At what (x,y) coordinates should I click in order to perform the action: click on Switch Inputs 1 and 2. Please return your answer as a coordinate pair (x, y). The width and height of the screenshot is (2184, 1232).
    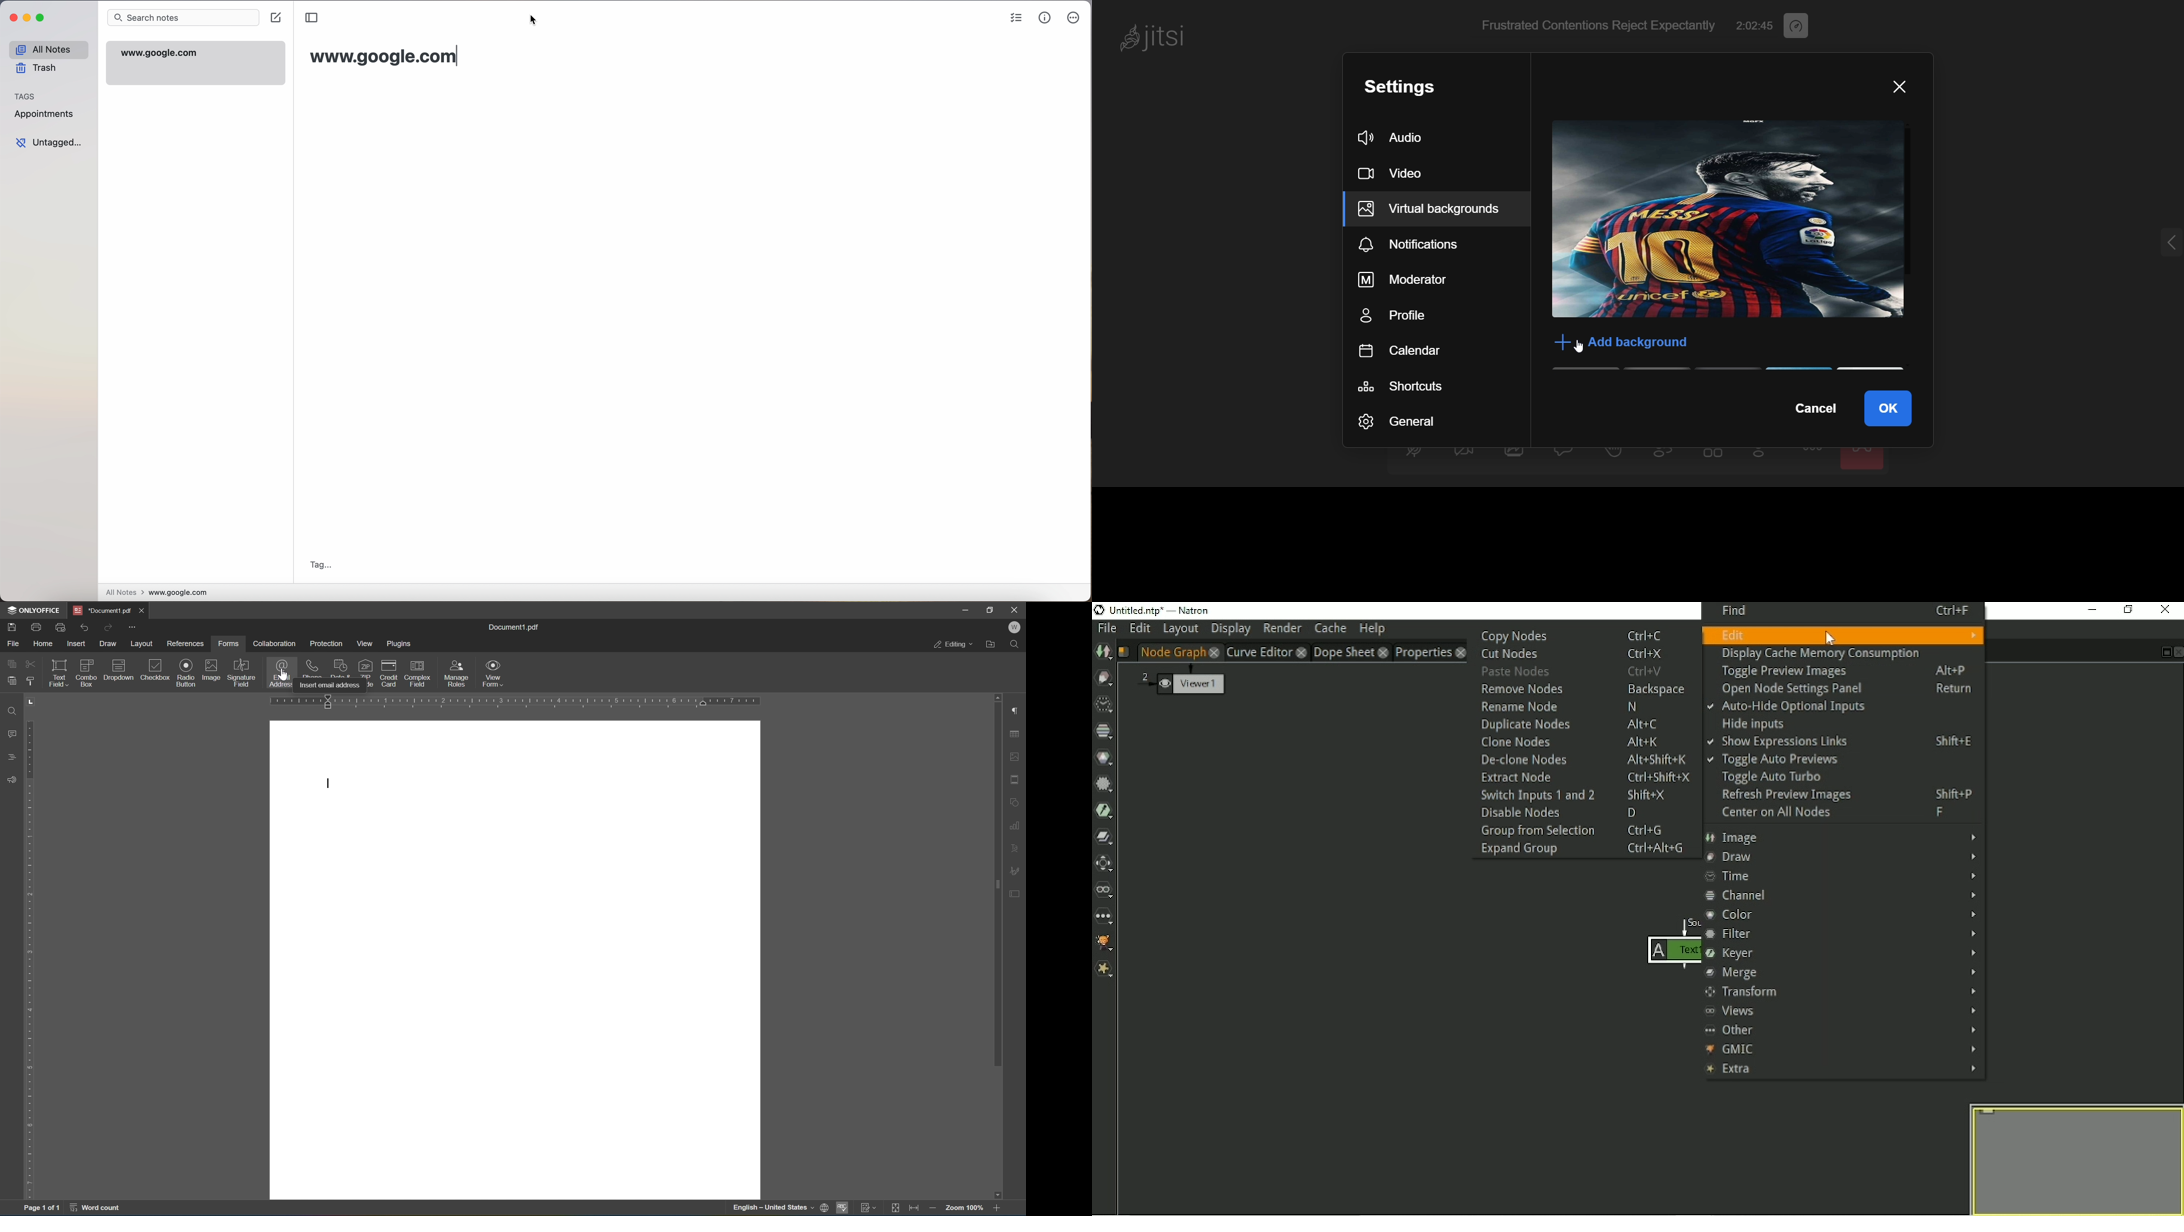
    Looking at the image, I should click on (1586, 795).